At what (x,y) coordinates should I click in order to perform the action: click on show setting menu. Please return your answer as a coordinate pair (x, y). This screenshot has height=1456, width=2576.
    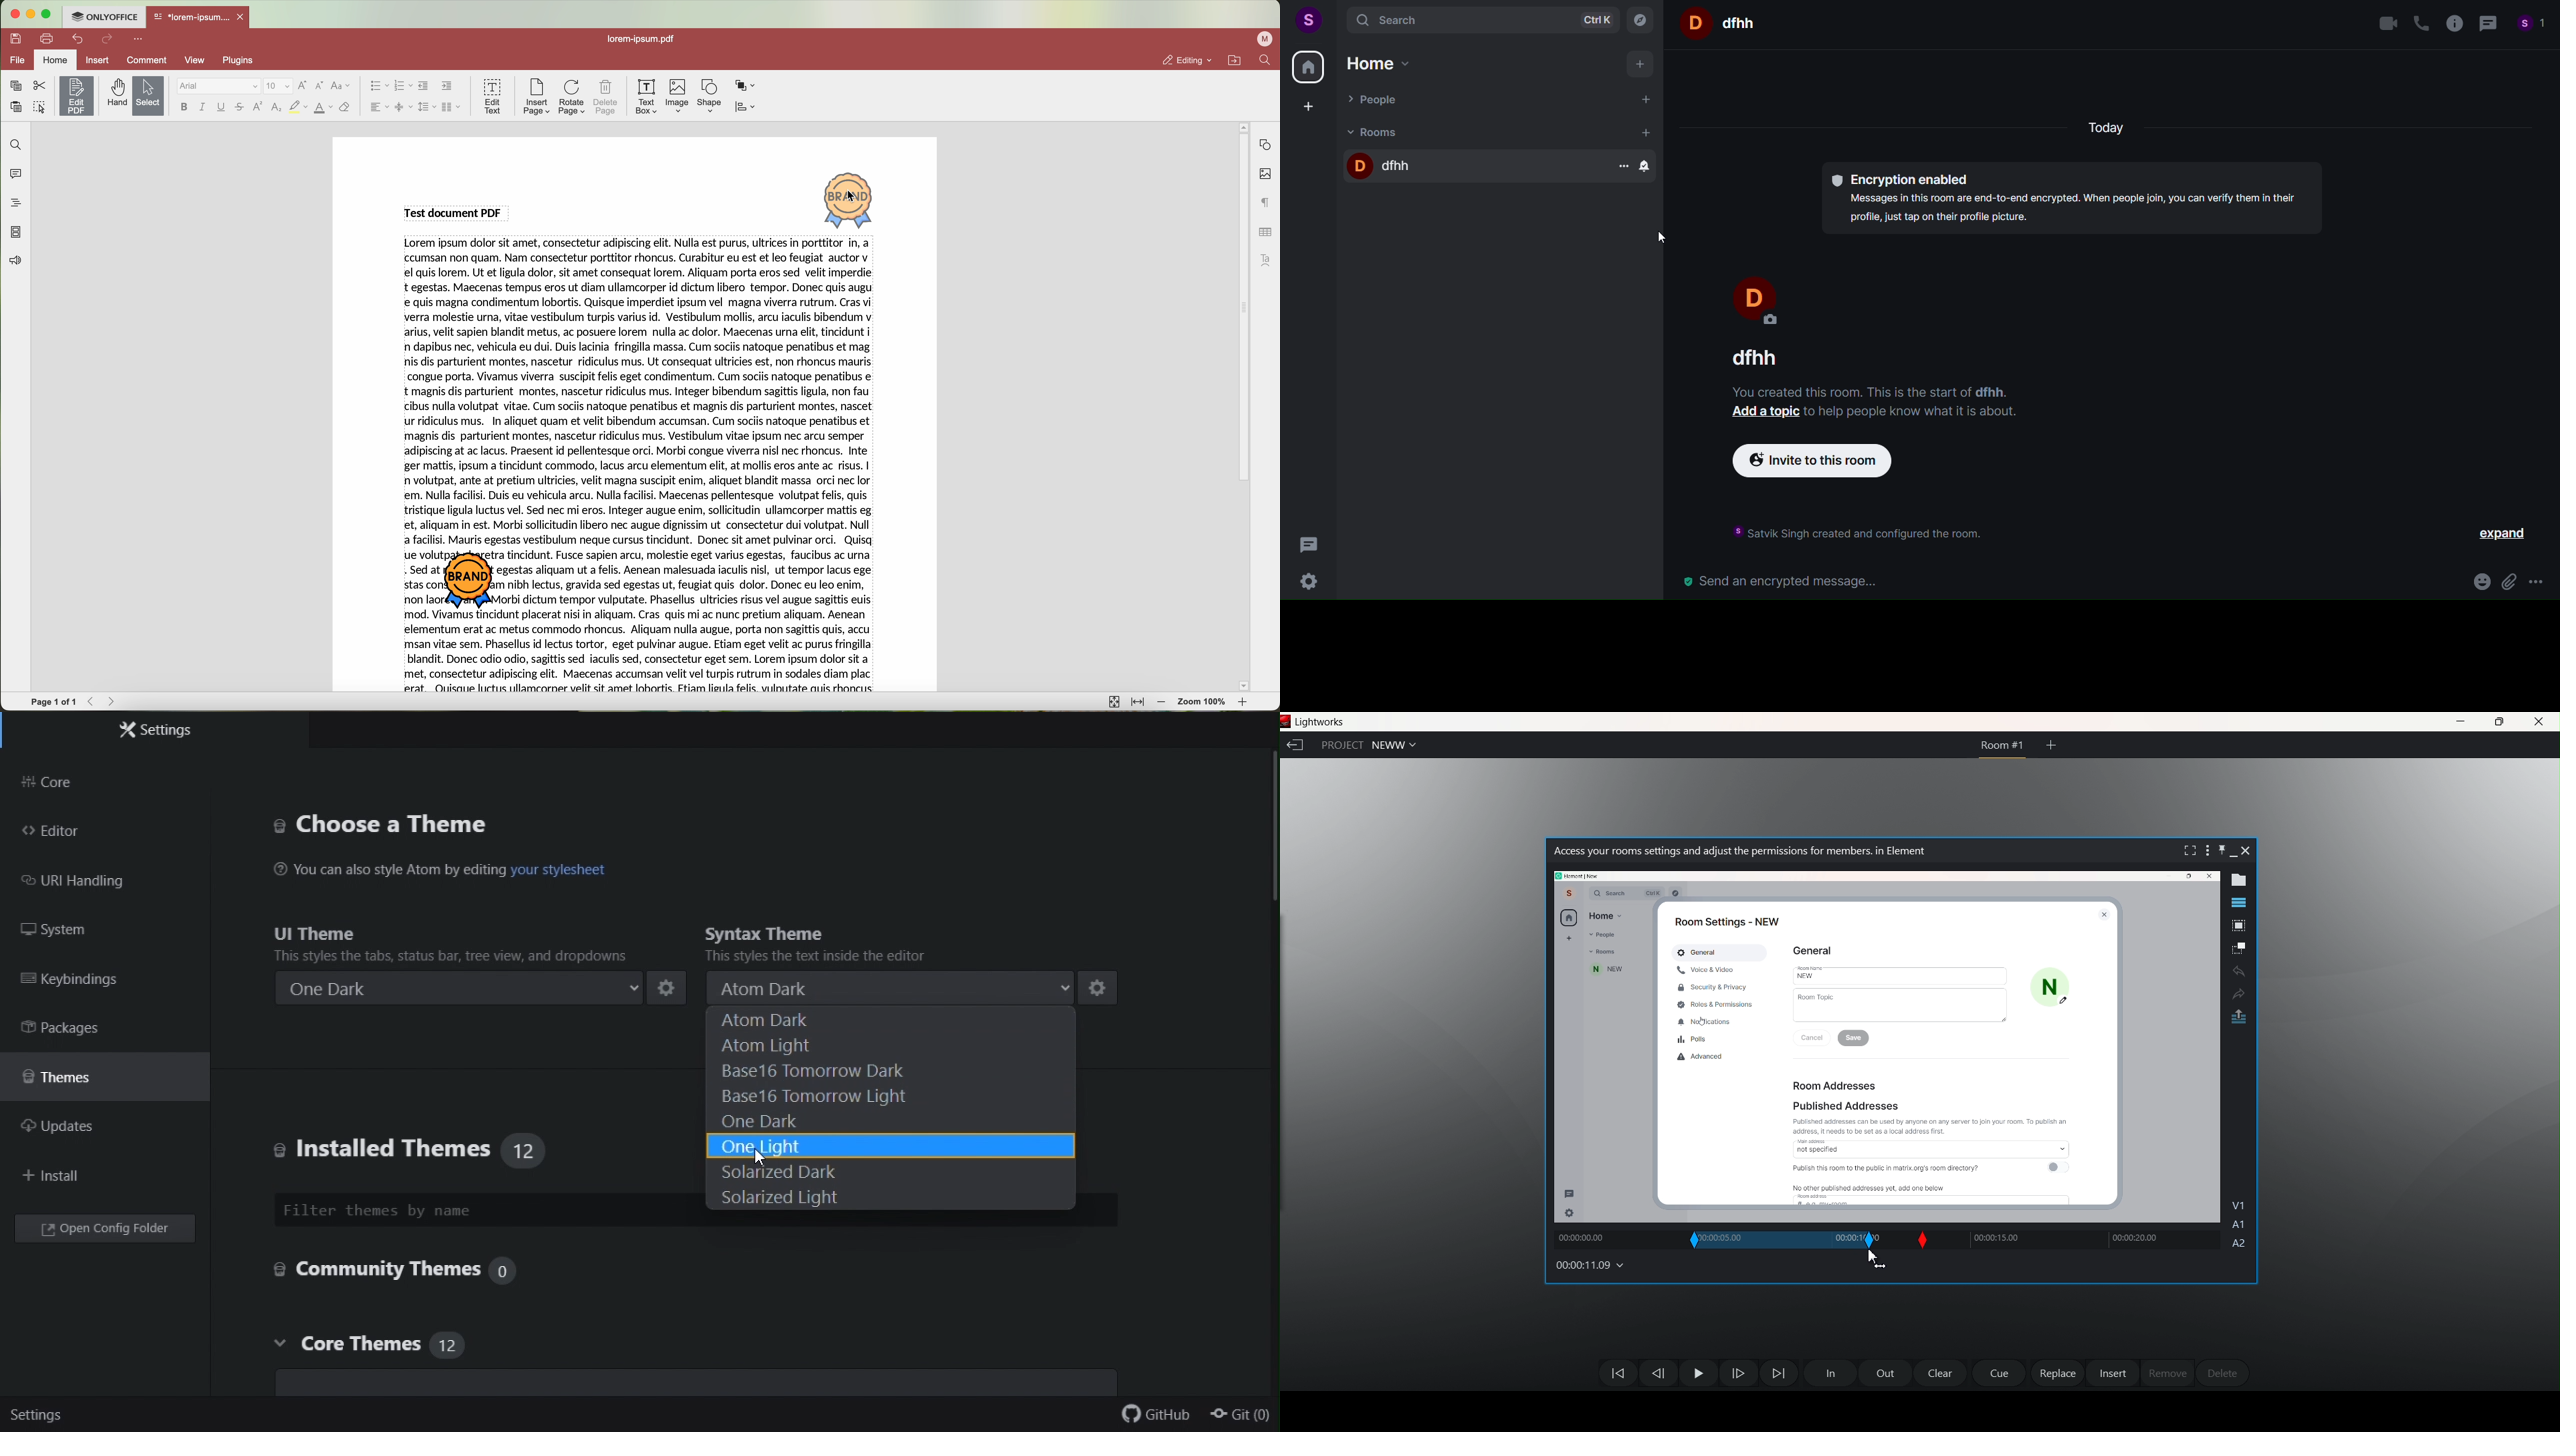
    Looking at the image, I should click on (2209, 851).